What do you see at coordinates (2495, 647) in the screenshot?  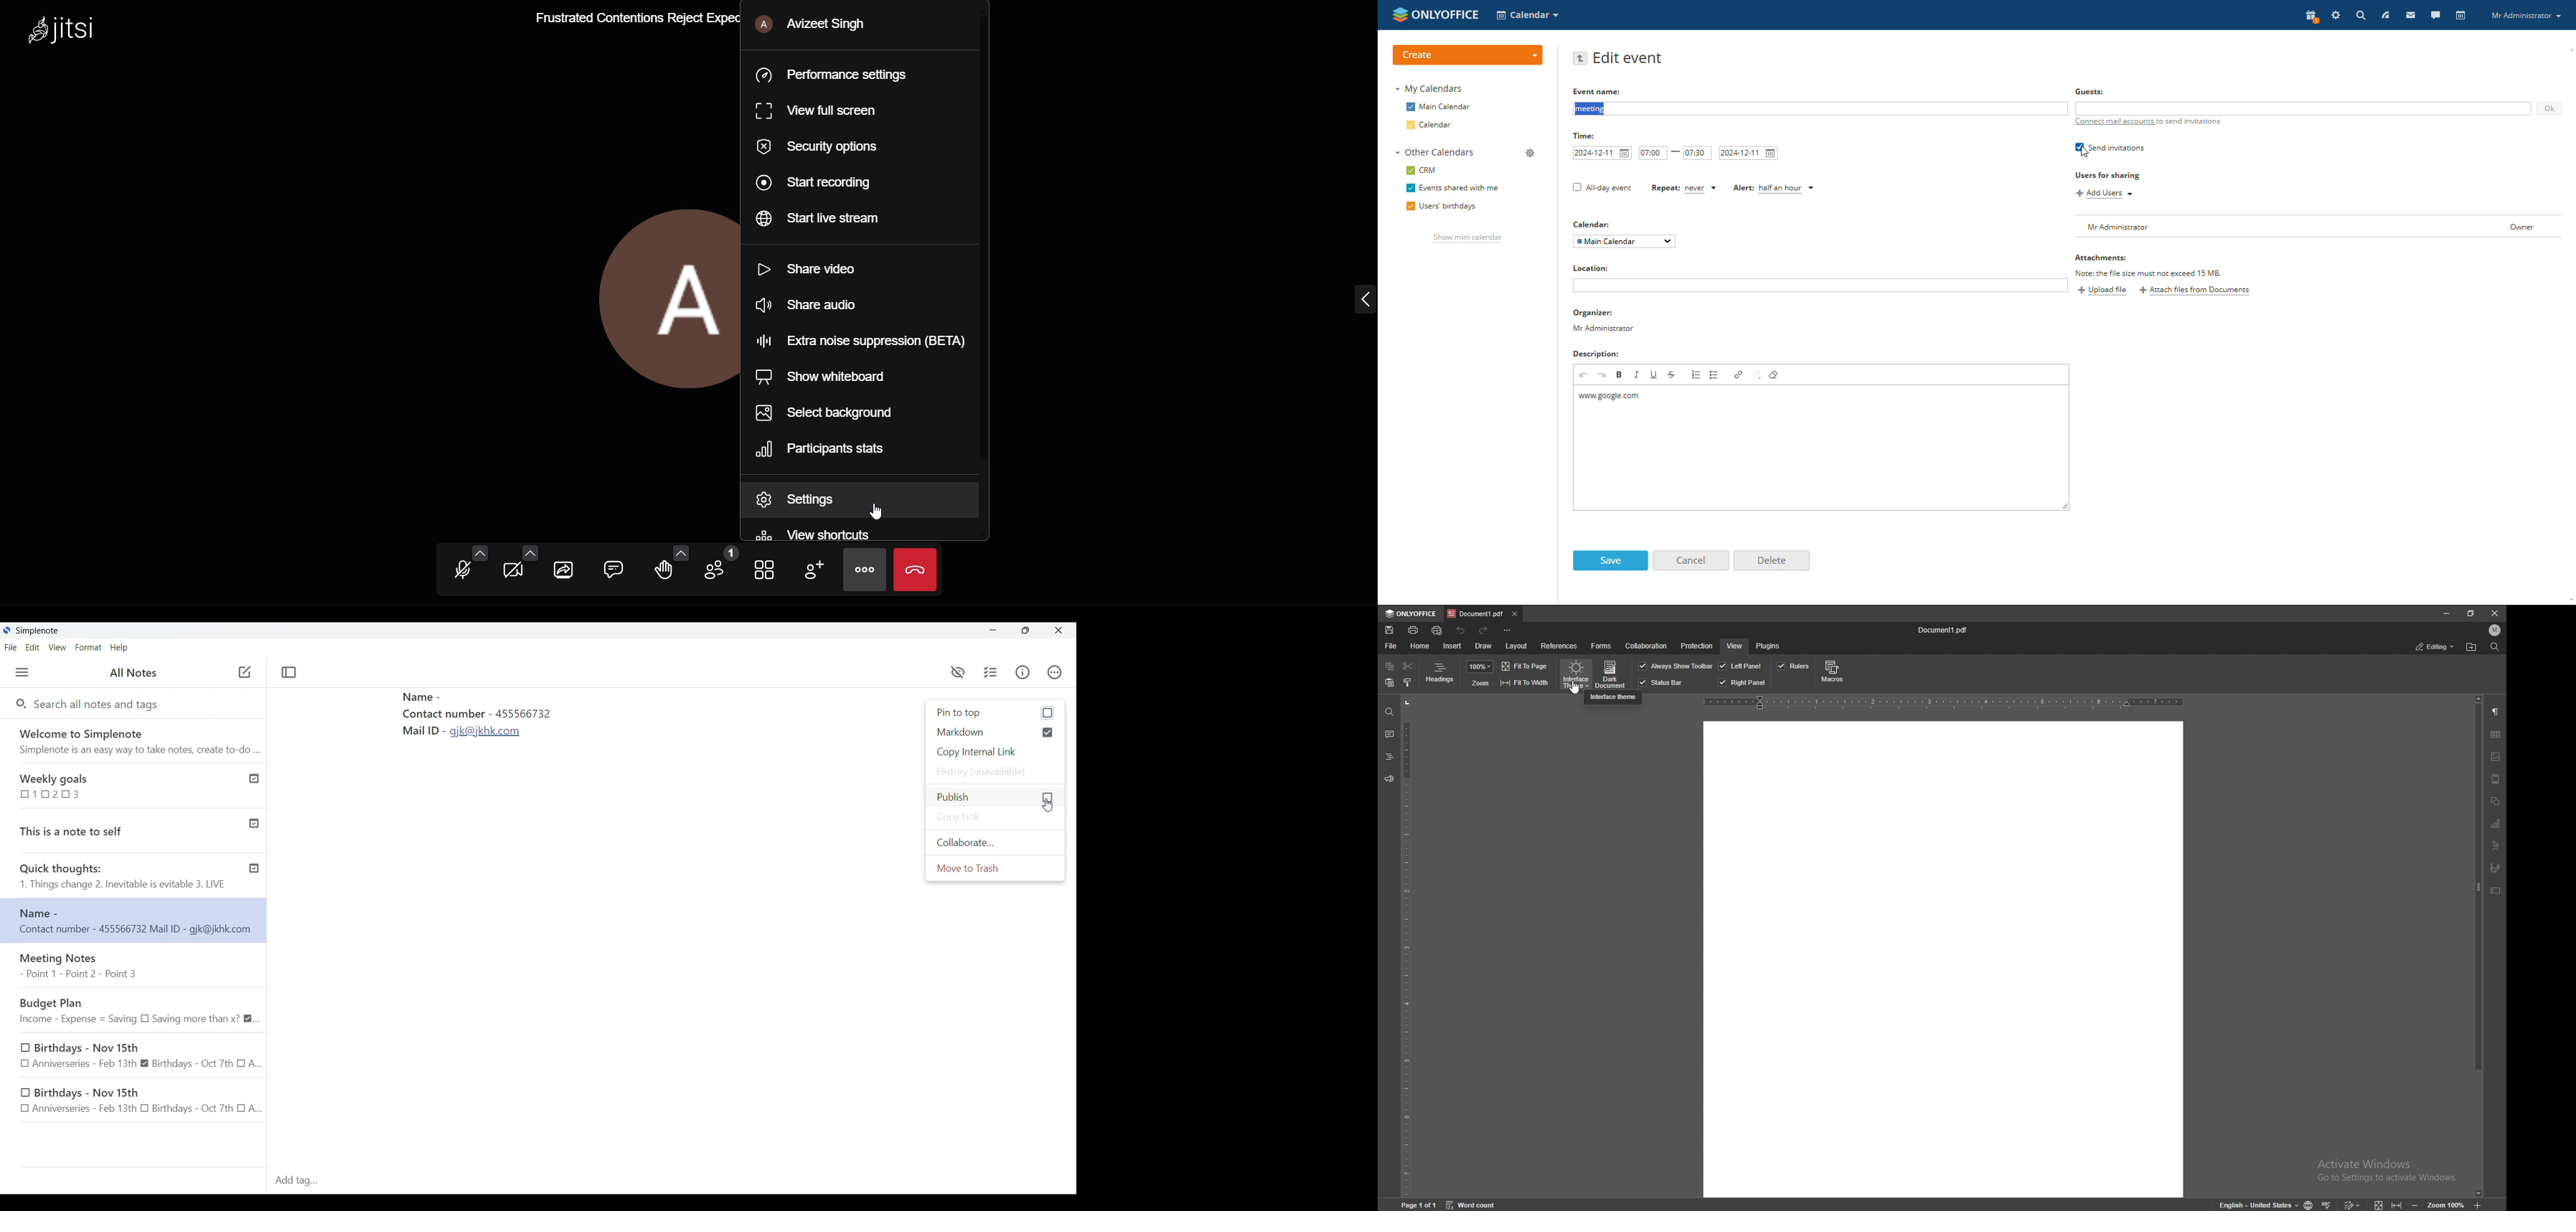 I see `find` at bounding box center [2495, 647].